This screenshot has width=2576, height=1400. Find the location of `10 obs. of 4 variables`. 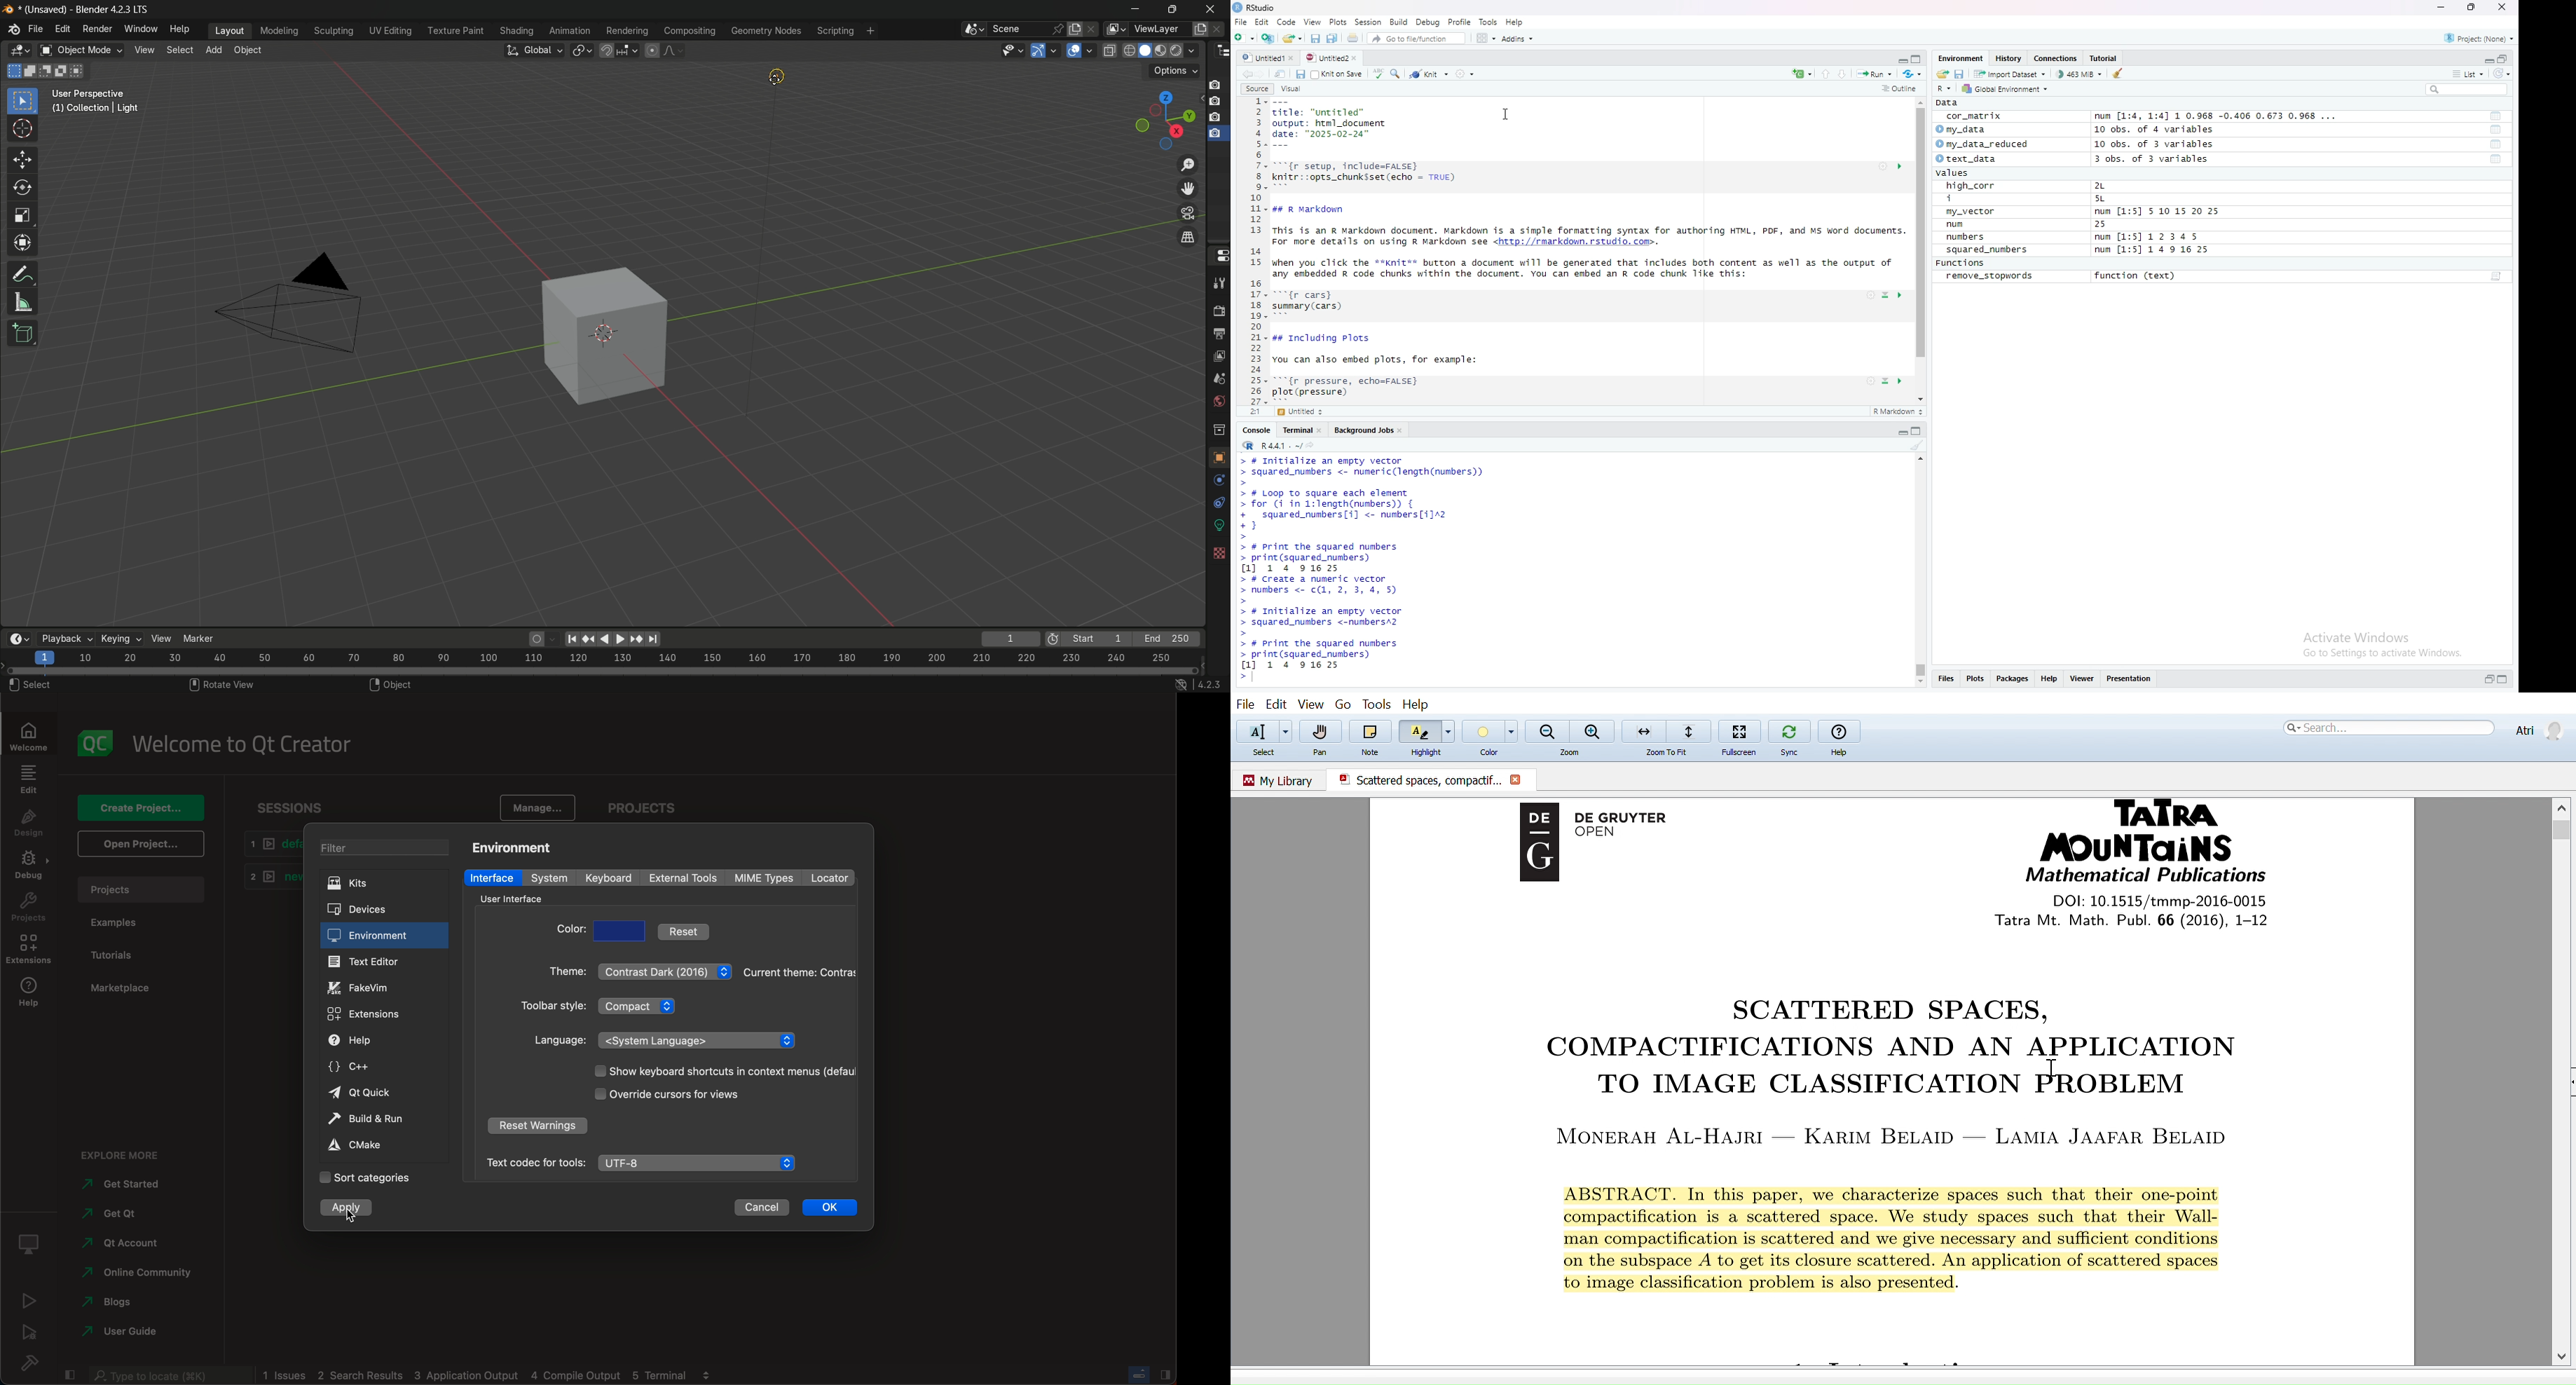

10 obs. of 4 variables is located at coordinates (2166, 129).